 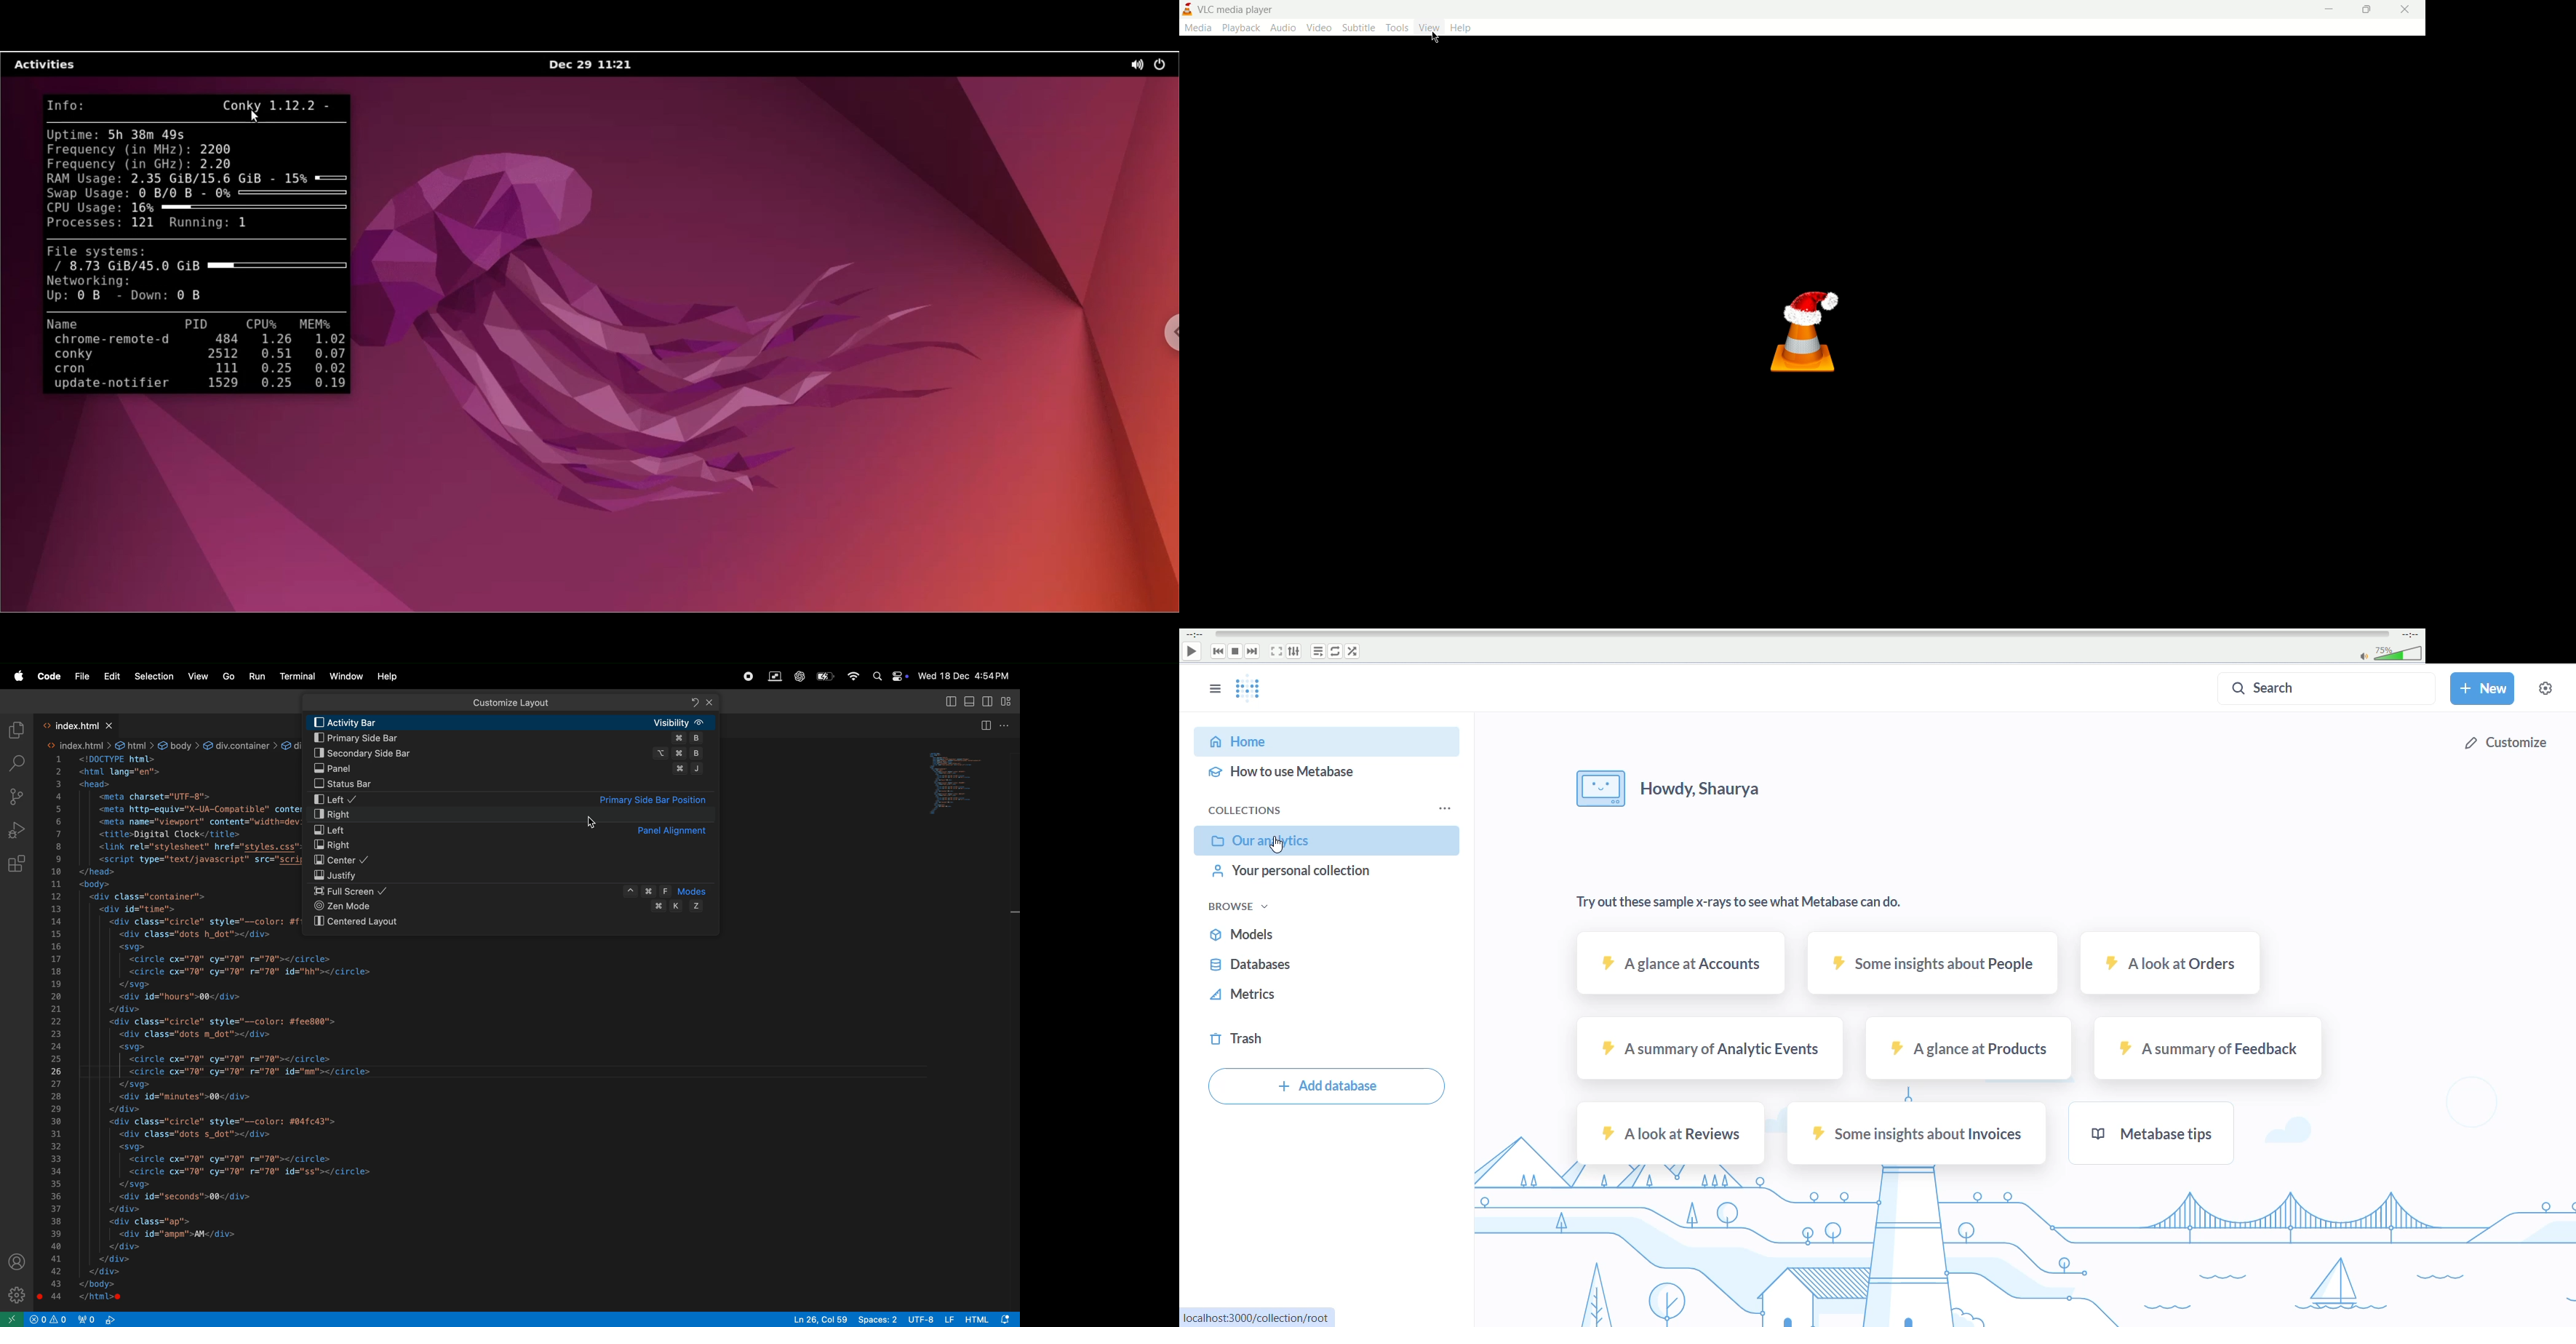 What do you see at coordinates (163, 745) in the screenshot?
I see `<> index.html > @ html > © body > @ div.container >` at bounding box center [163, 745].